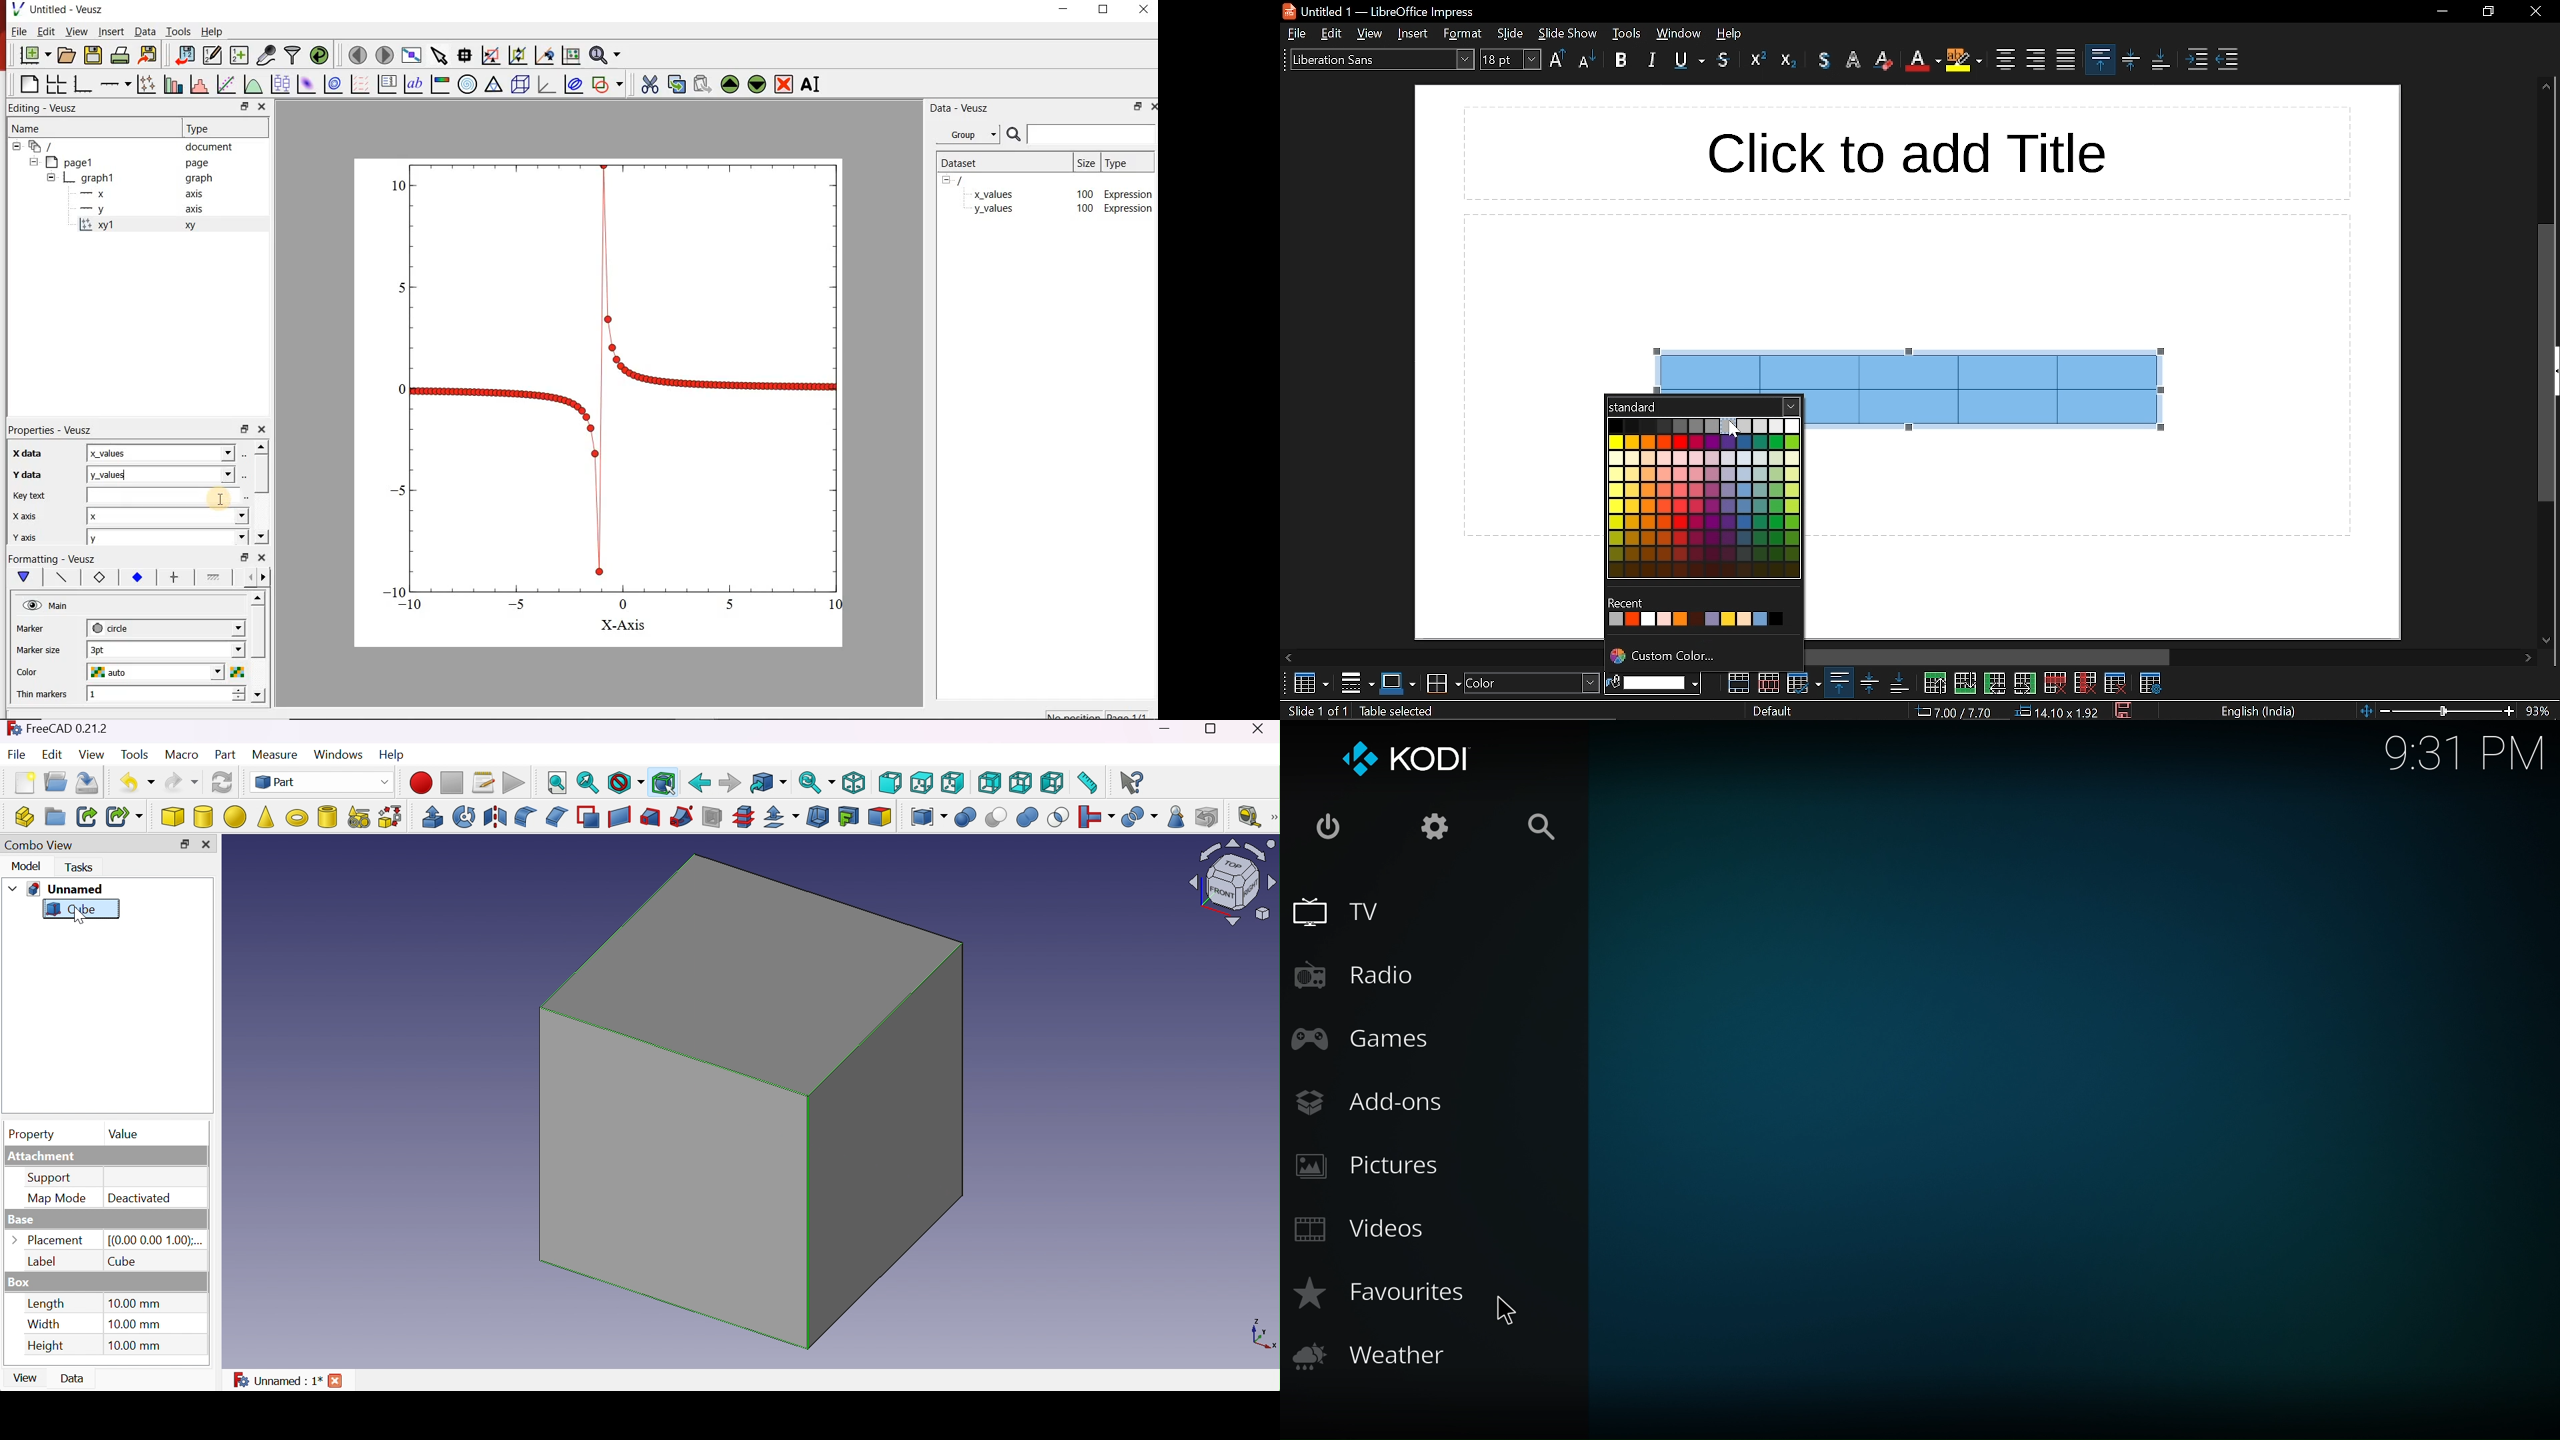 Image resolution: width=2576 pixels, height=1456 pixels. What do you see at coordinates (36, 844) in the screenshot?
I see `Combo view` at bounding box center [36, 844].